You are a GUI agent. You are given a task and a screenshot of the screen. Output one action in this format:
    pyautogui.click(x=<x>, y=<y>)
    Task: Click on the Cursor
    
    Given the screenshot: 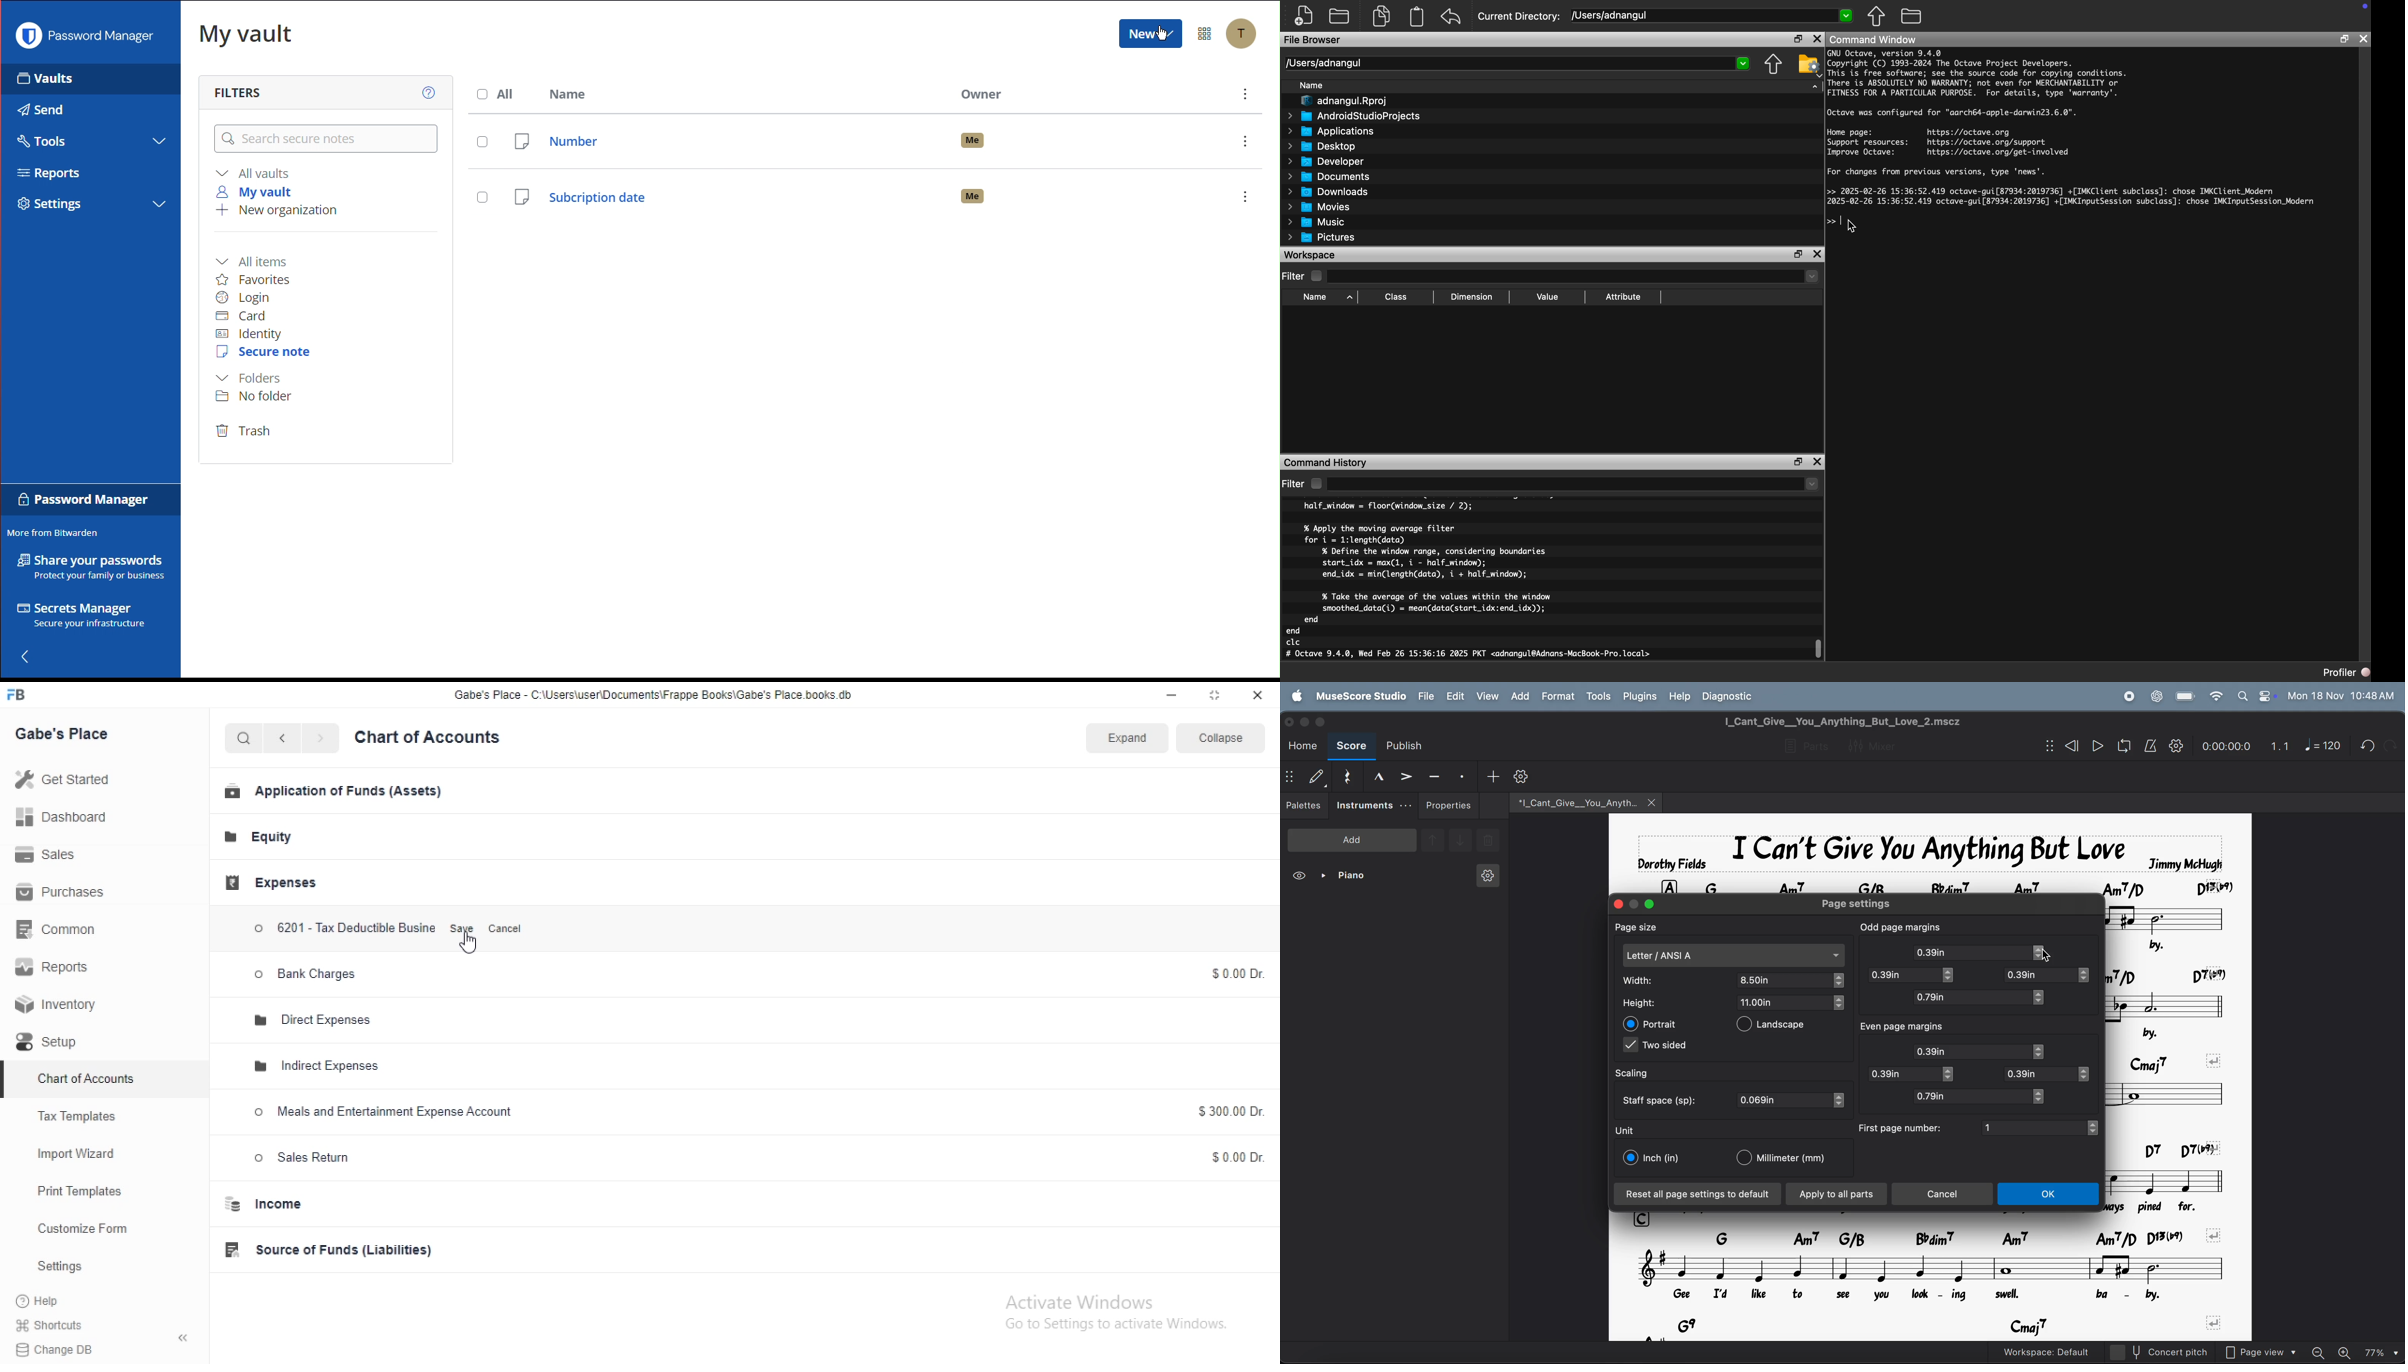 What is the action you would take?
    pyautogui.click(x=463, y=938)
    